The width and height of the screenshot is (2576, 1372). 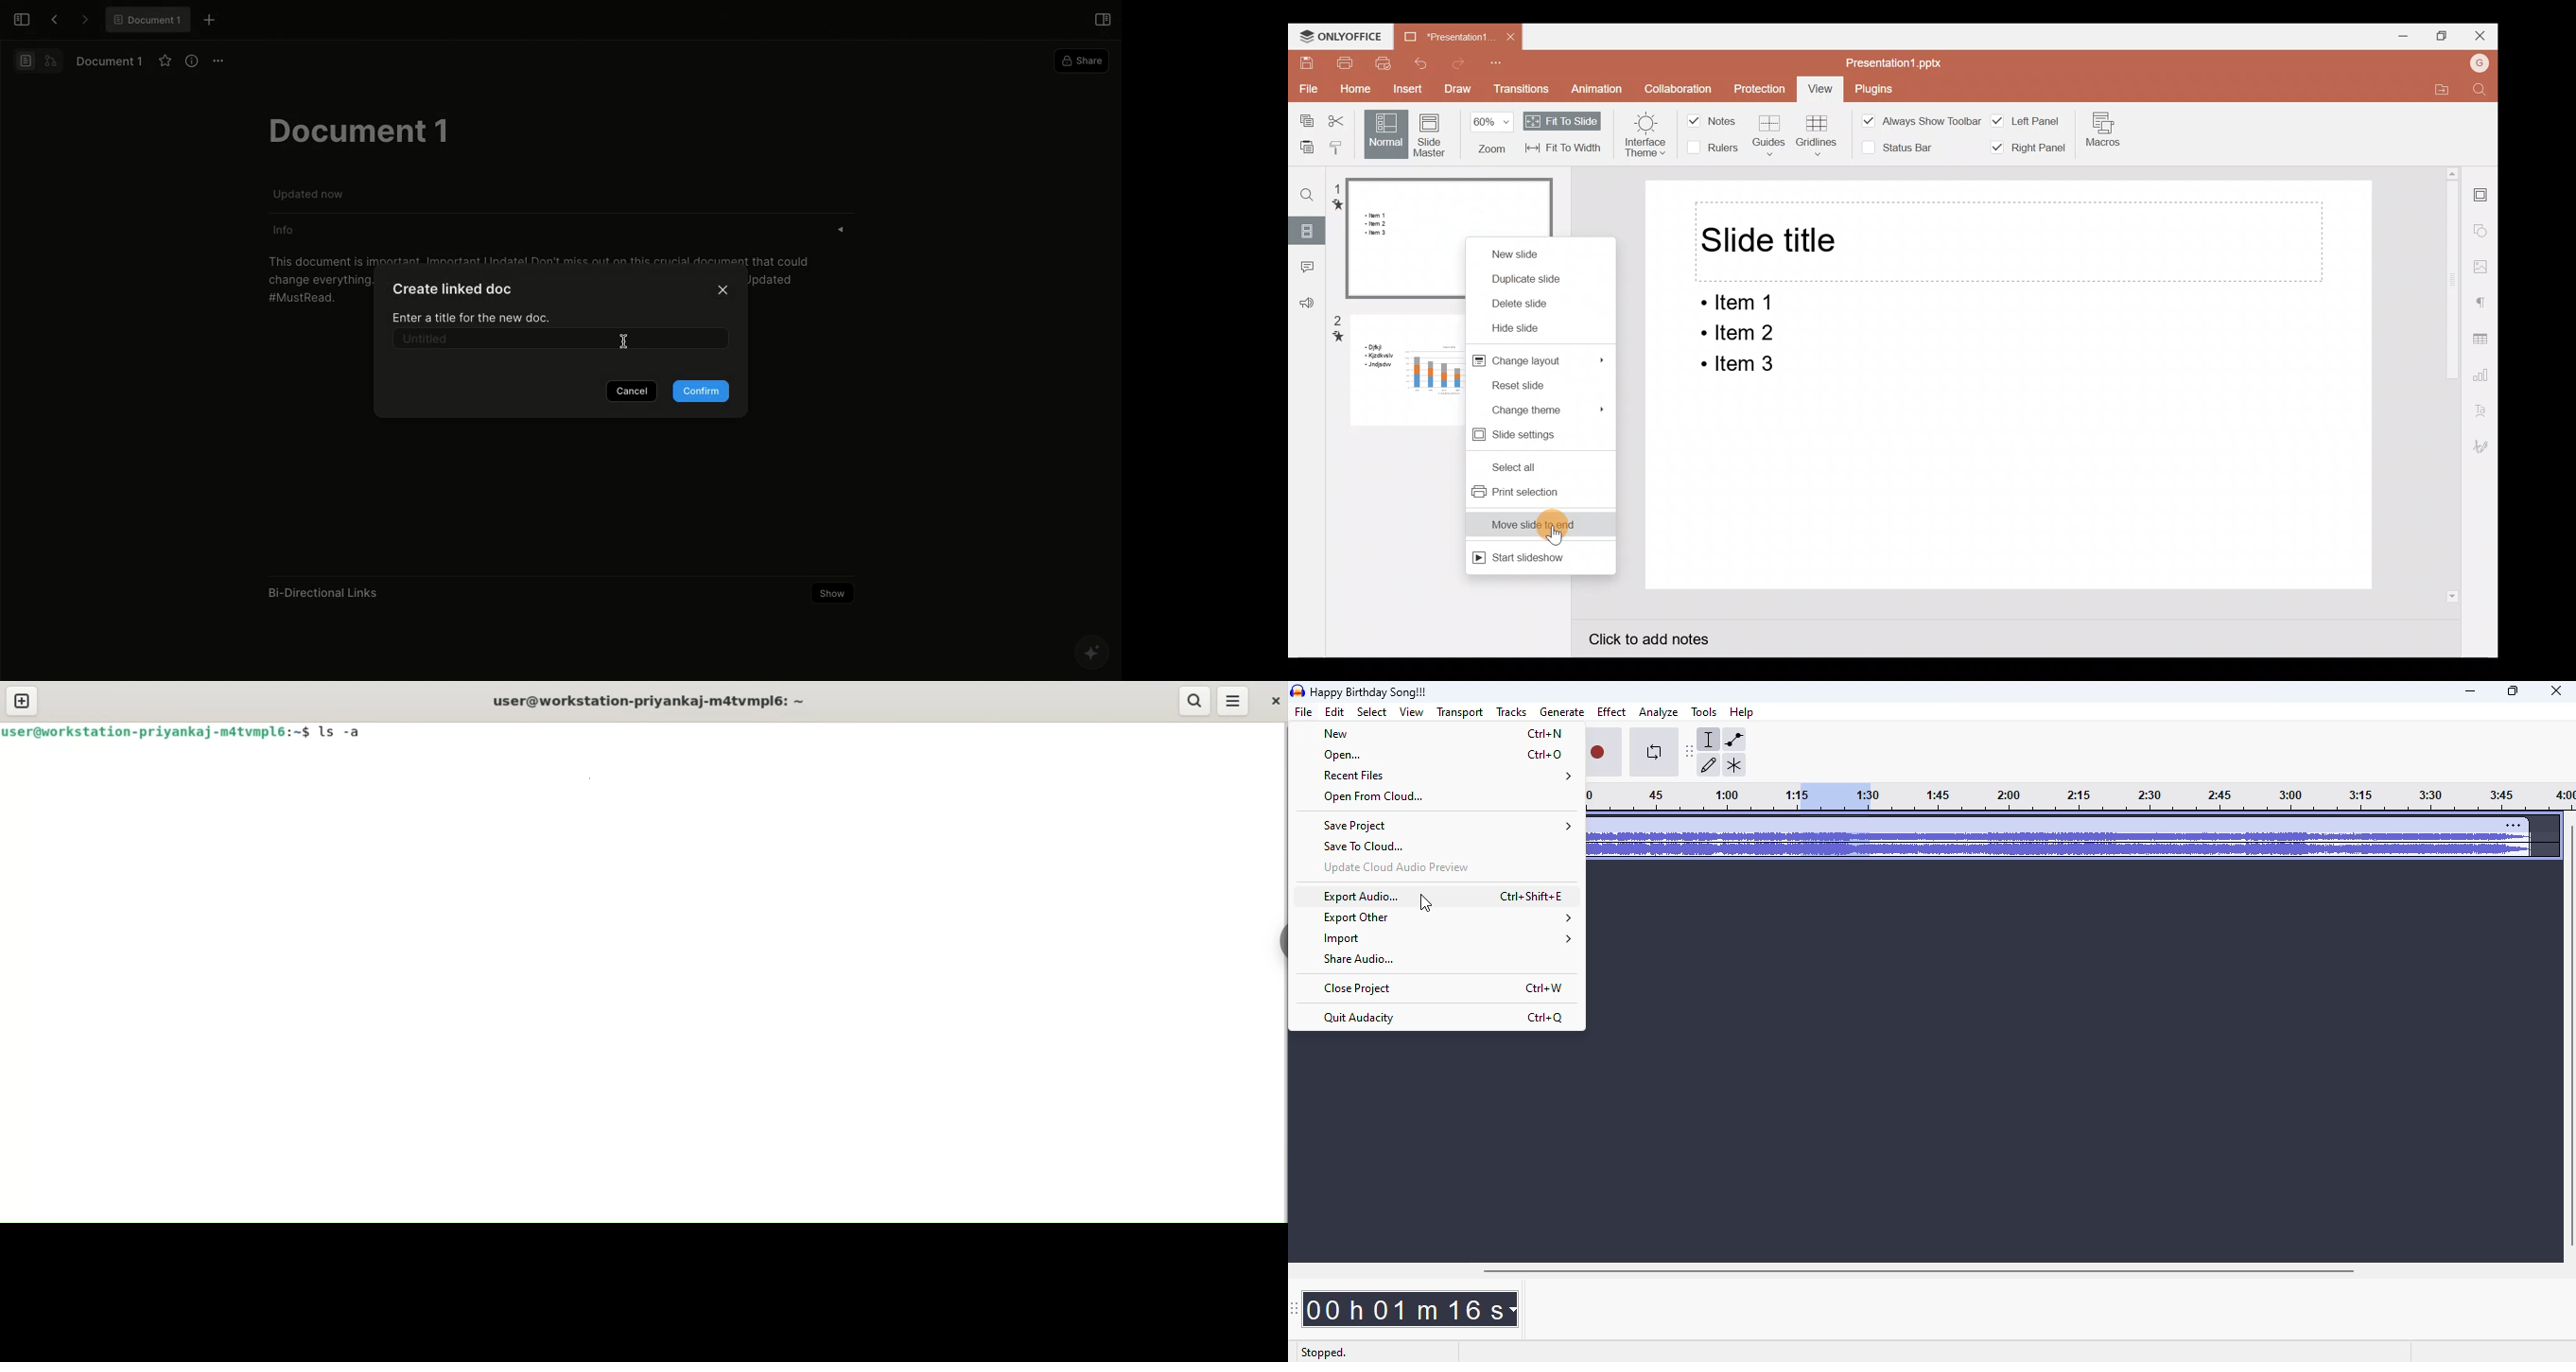 What do you see at coordinates (1562, 120) in the screenshot?
I see `Fit to slide` at bounding box center [1562, 120].